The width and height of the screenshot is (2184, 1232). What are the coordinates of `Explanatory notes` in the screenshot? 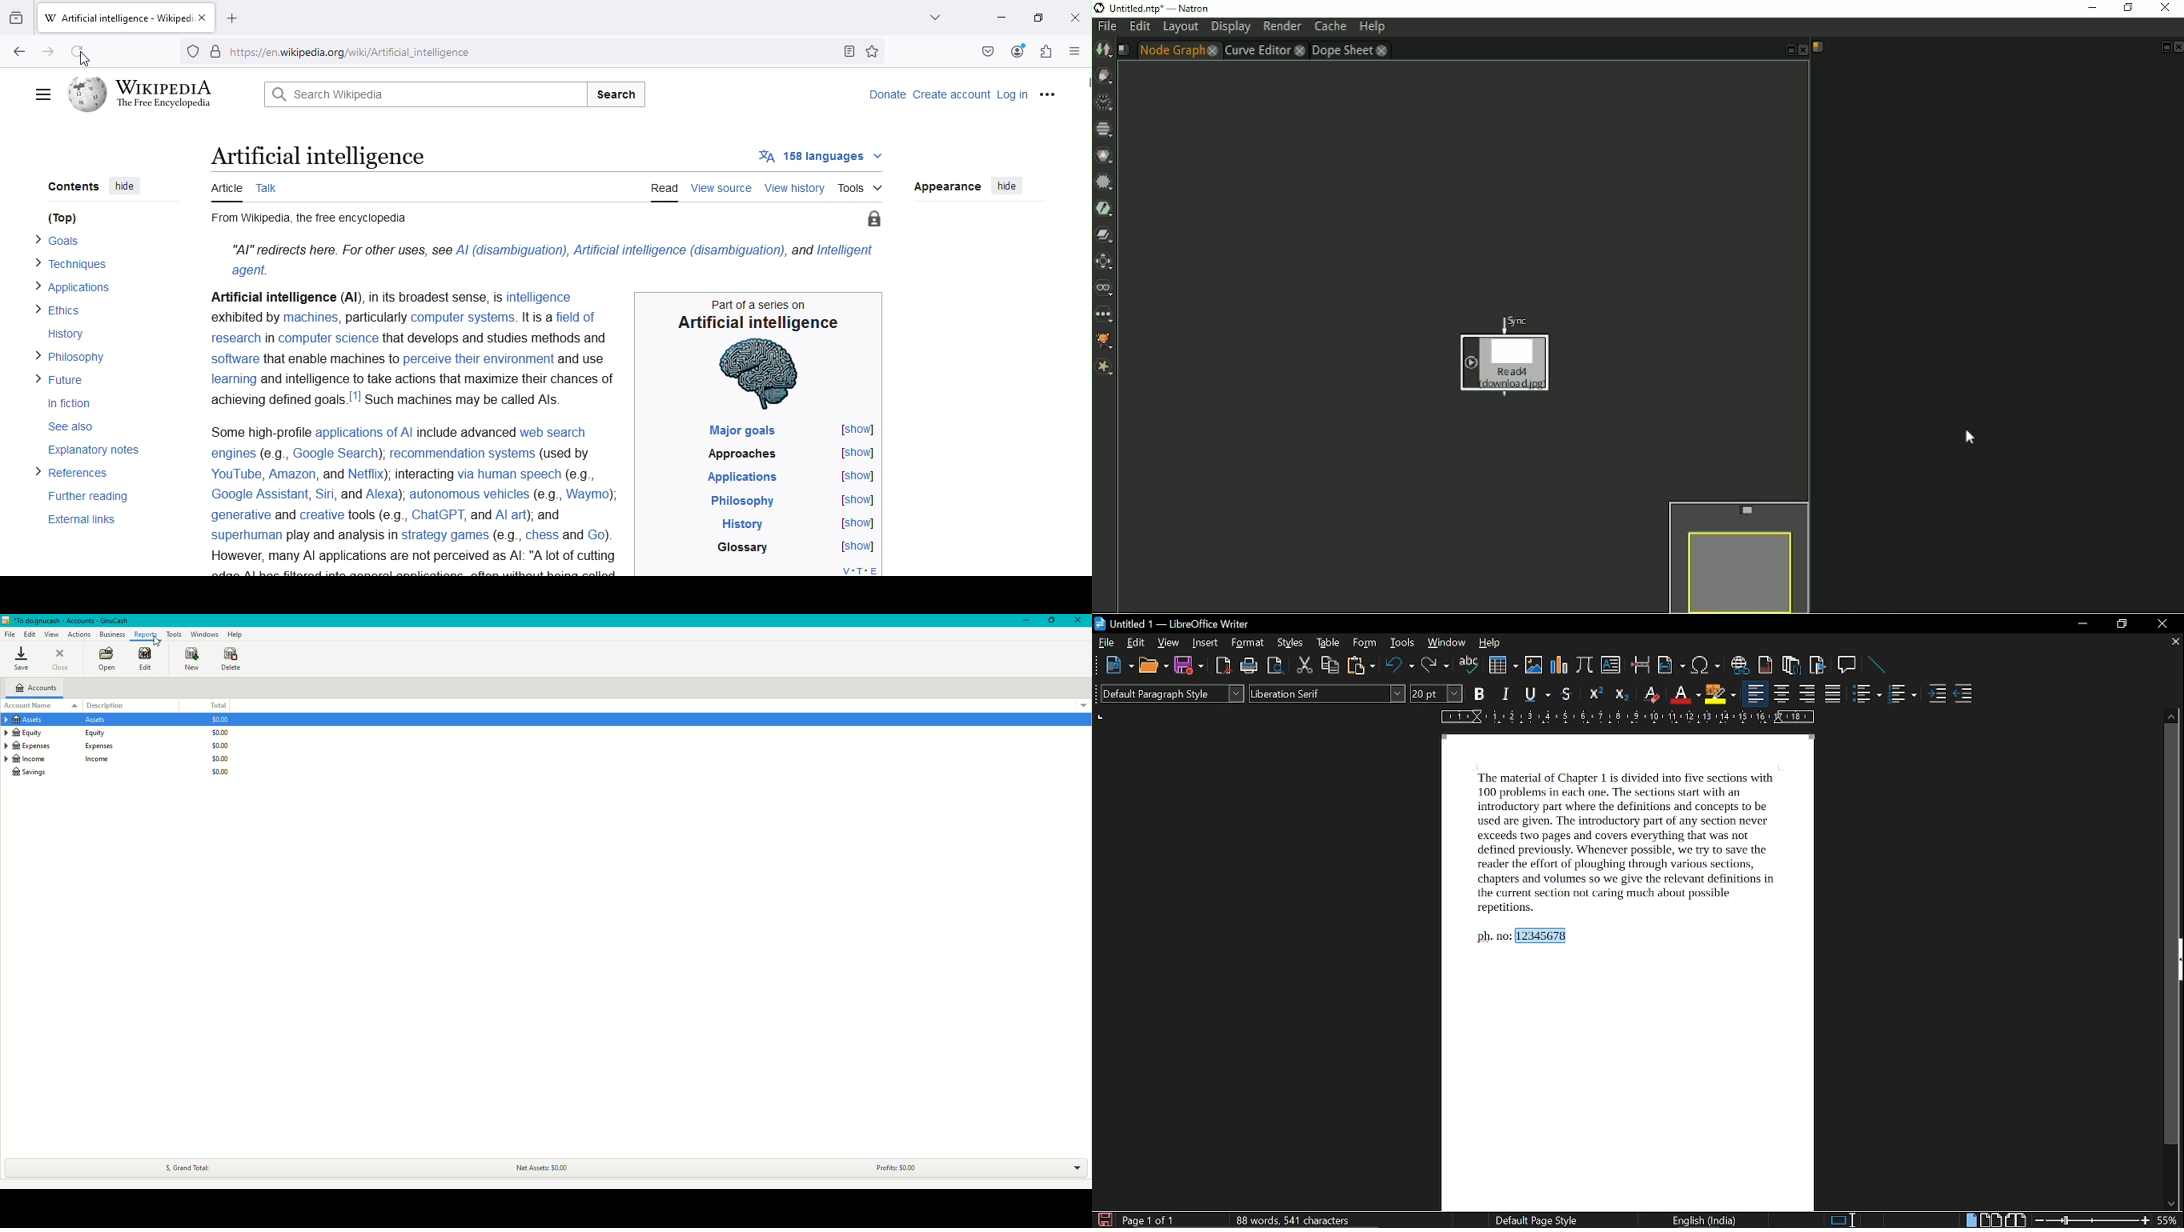 It's located at (93, 452).